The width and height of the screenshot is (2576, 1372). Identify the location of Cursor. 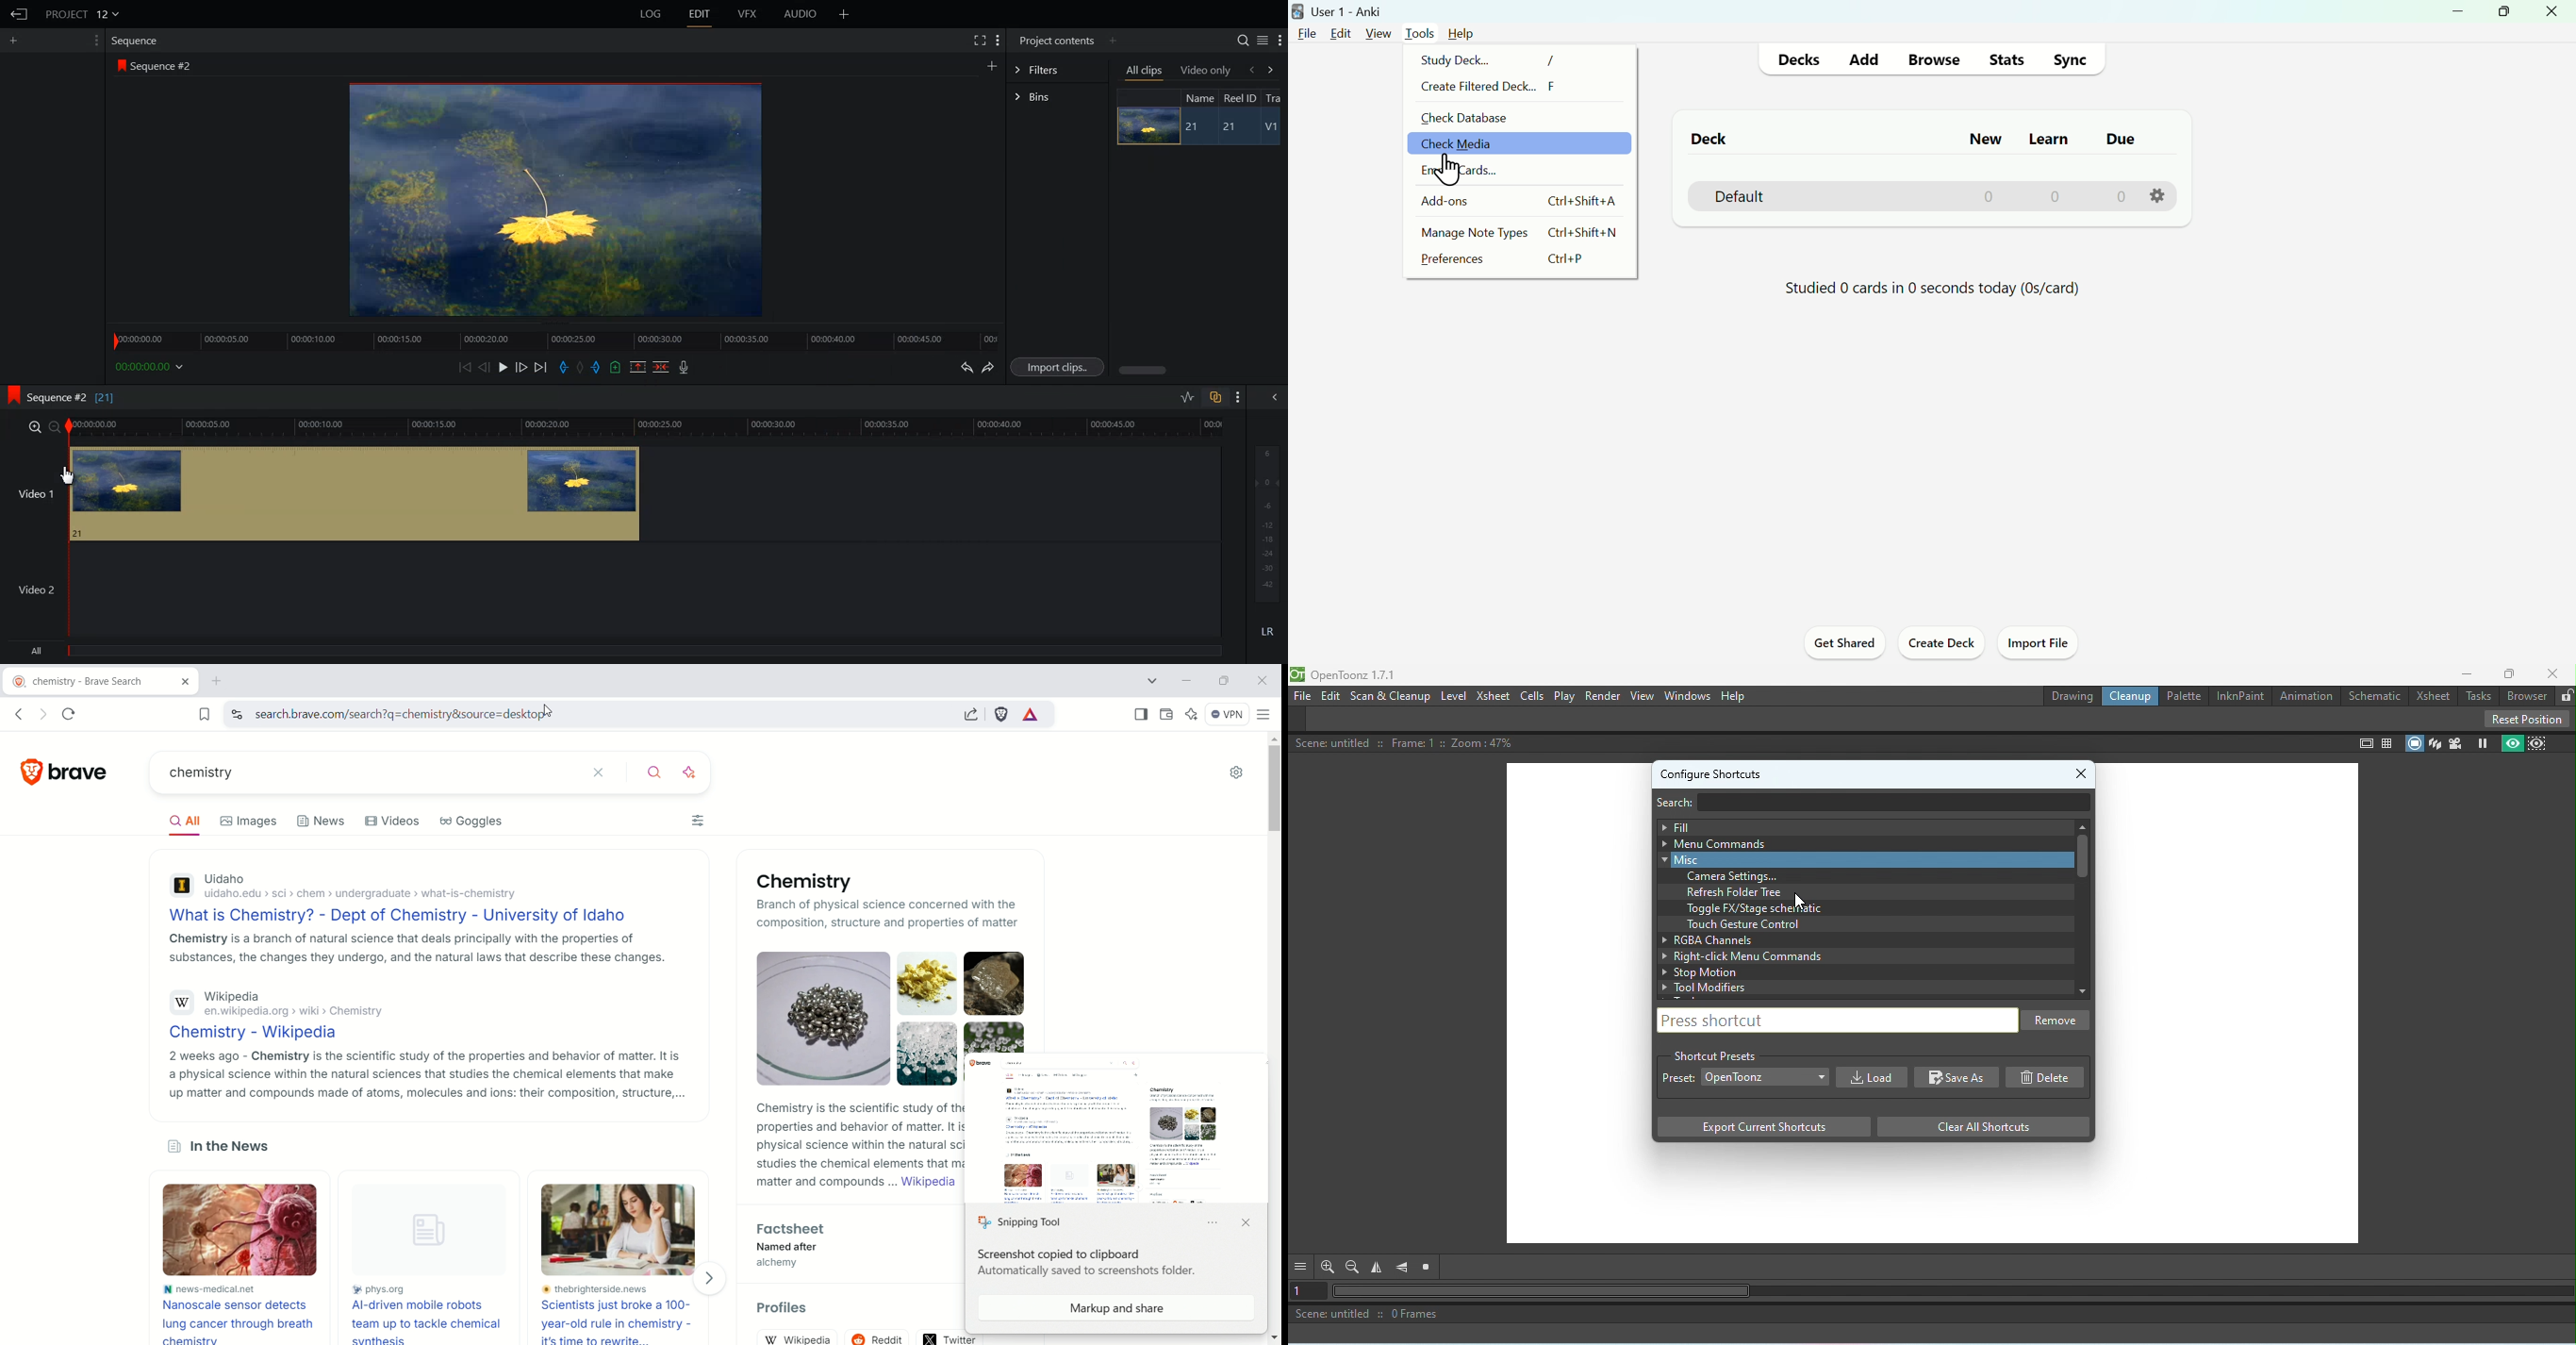
(70, 477).